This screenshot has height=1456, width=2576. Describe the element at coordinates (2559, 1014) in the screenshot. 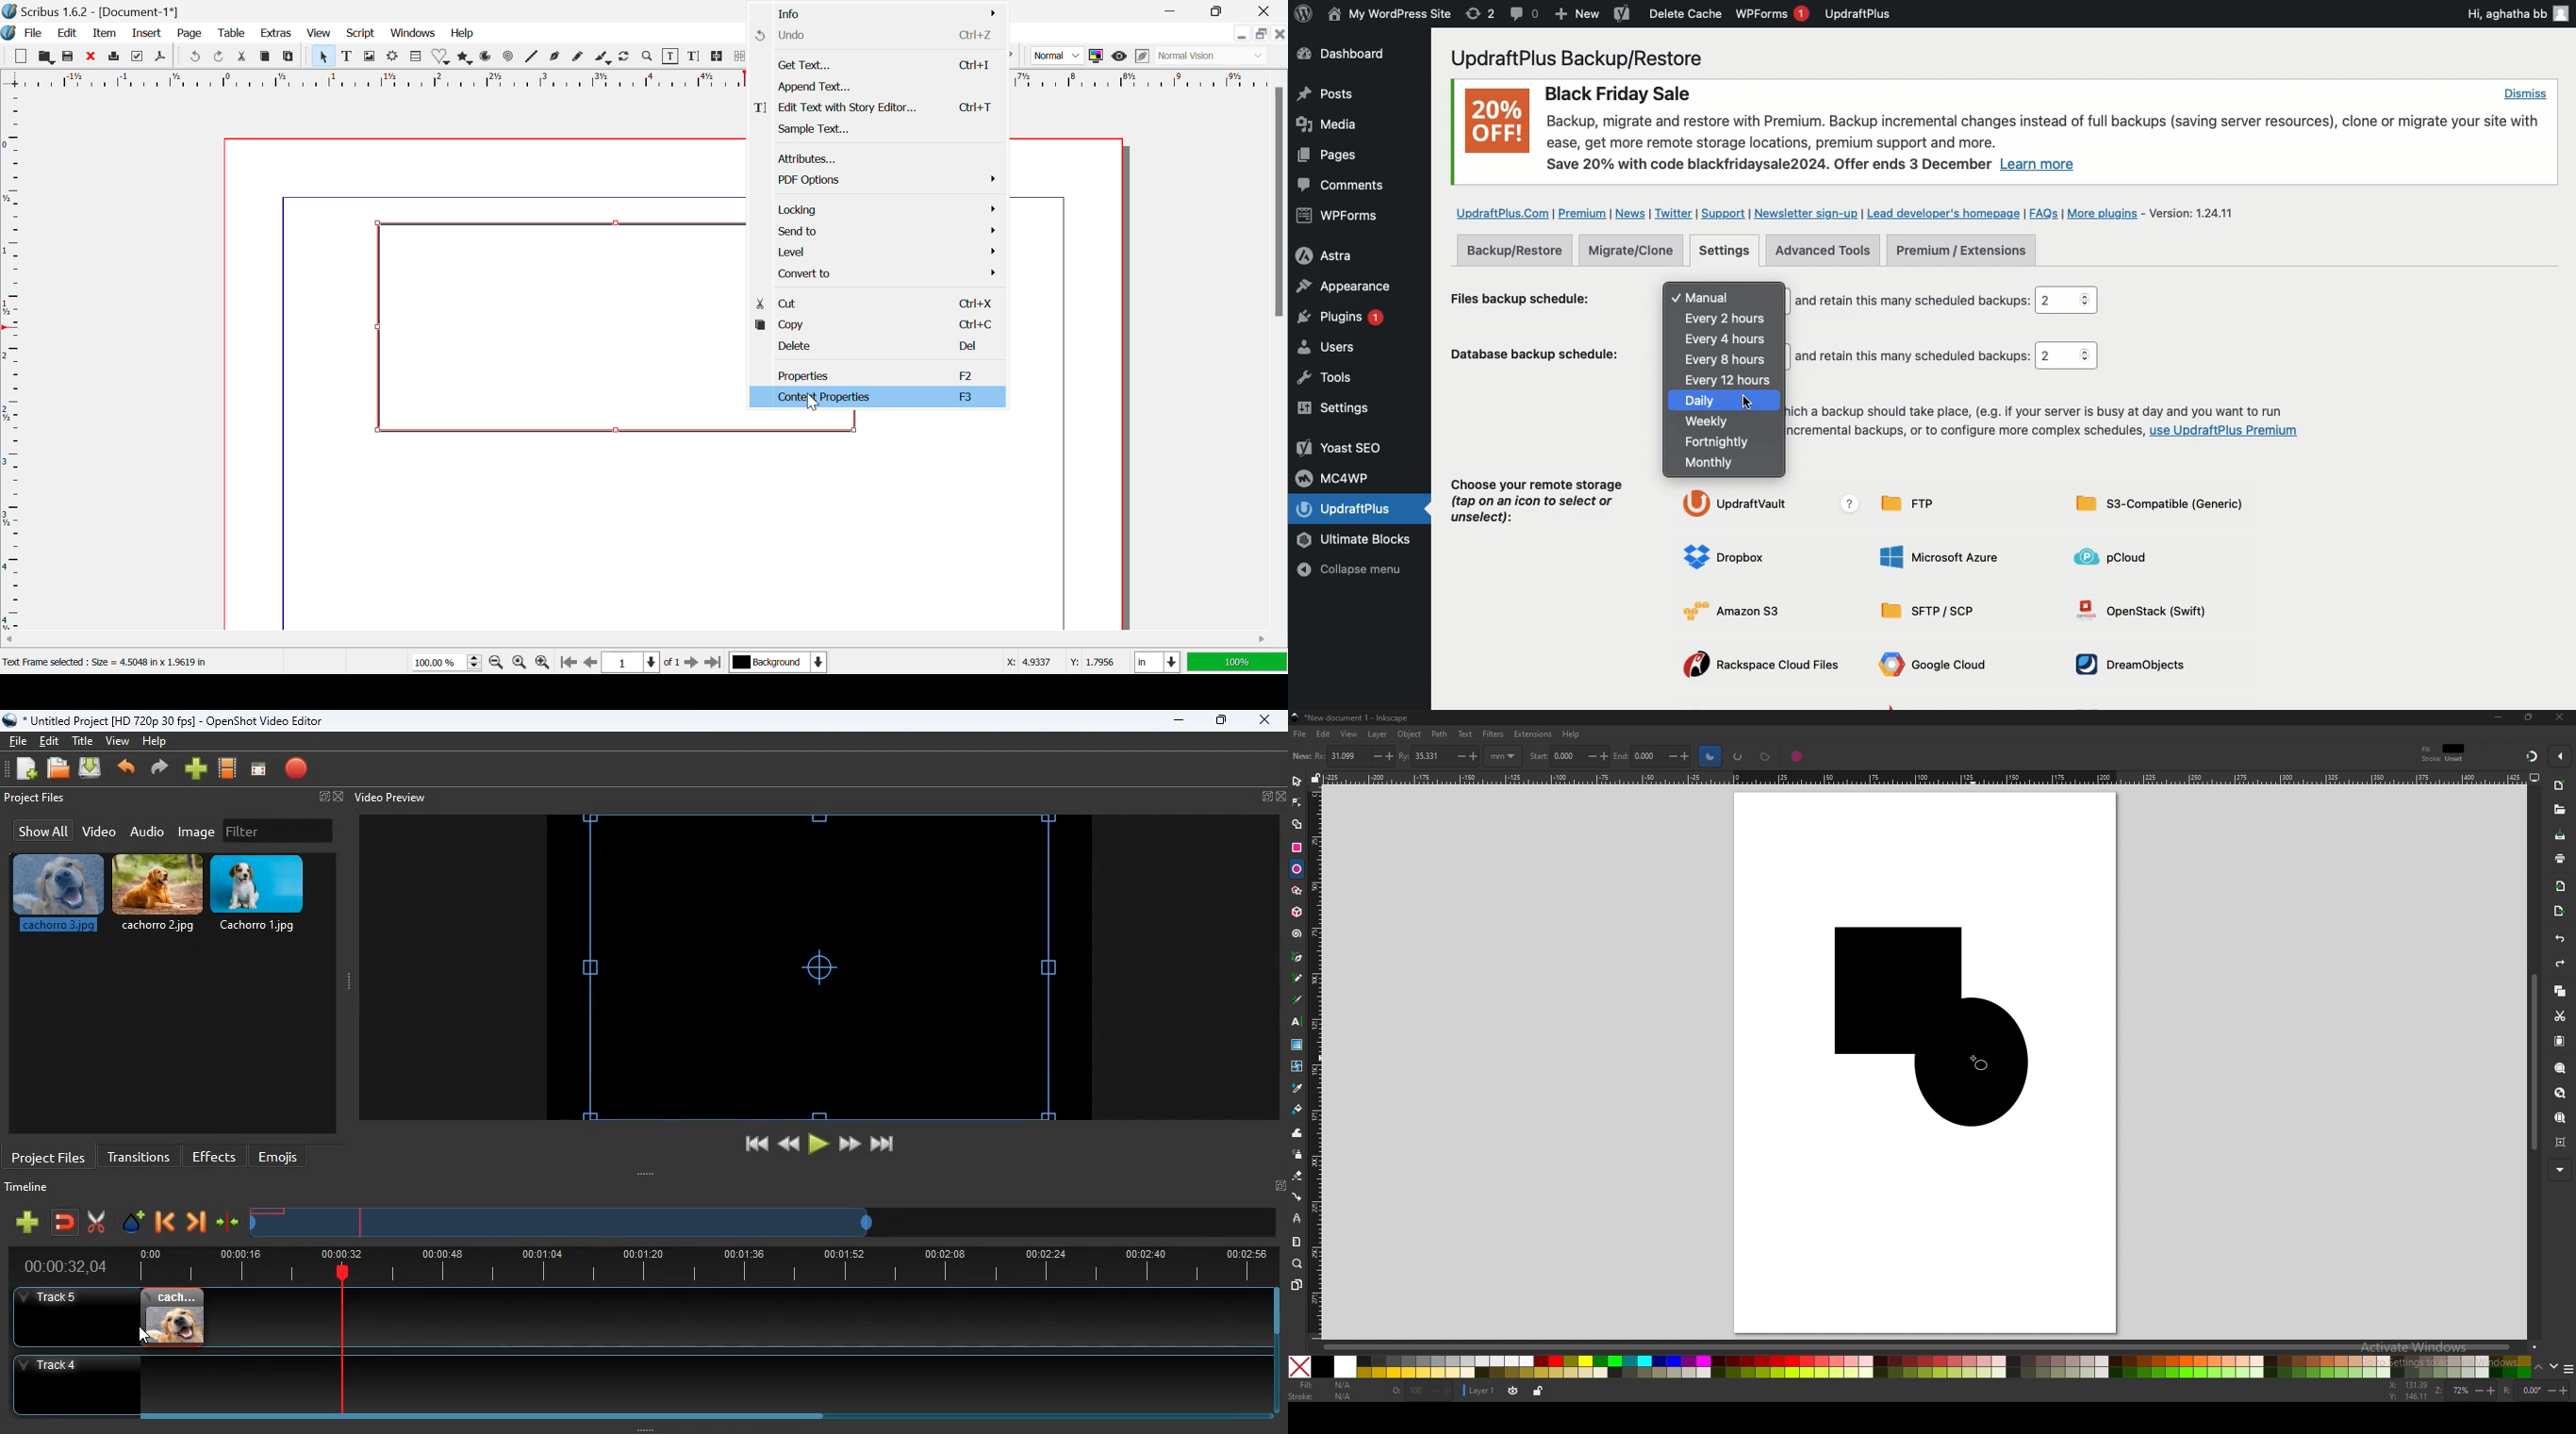

I see `cut` at that location.